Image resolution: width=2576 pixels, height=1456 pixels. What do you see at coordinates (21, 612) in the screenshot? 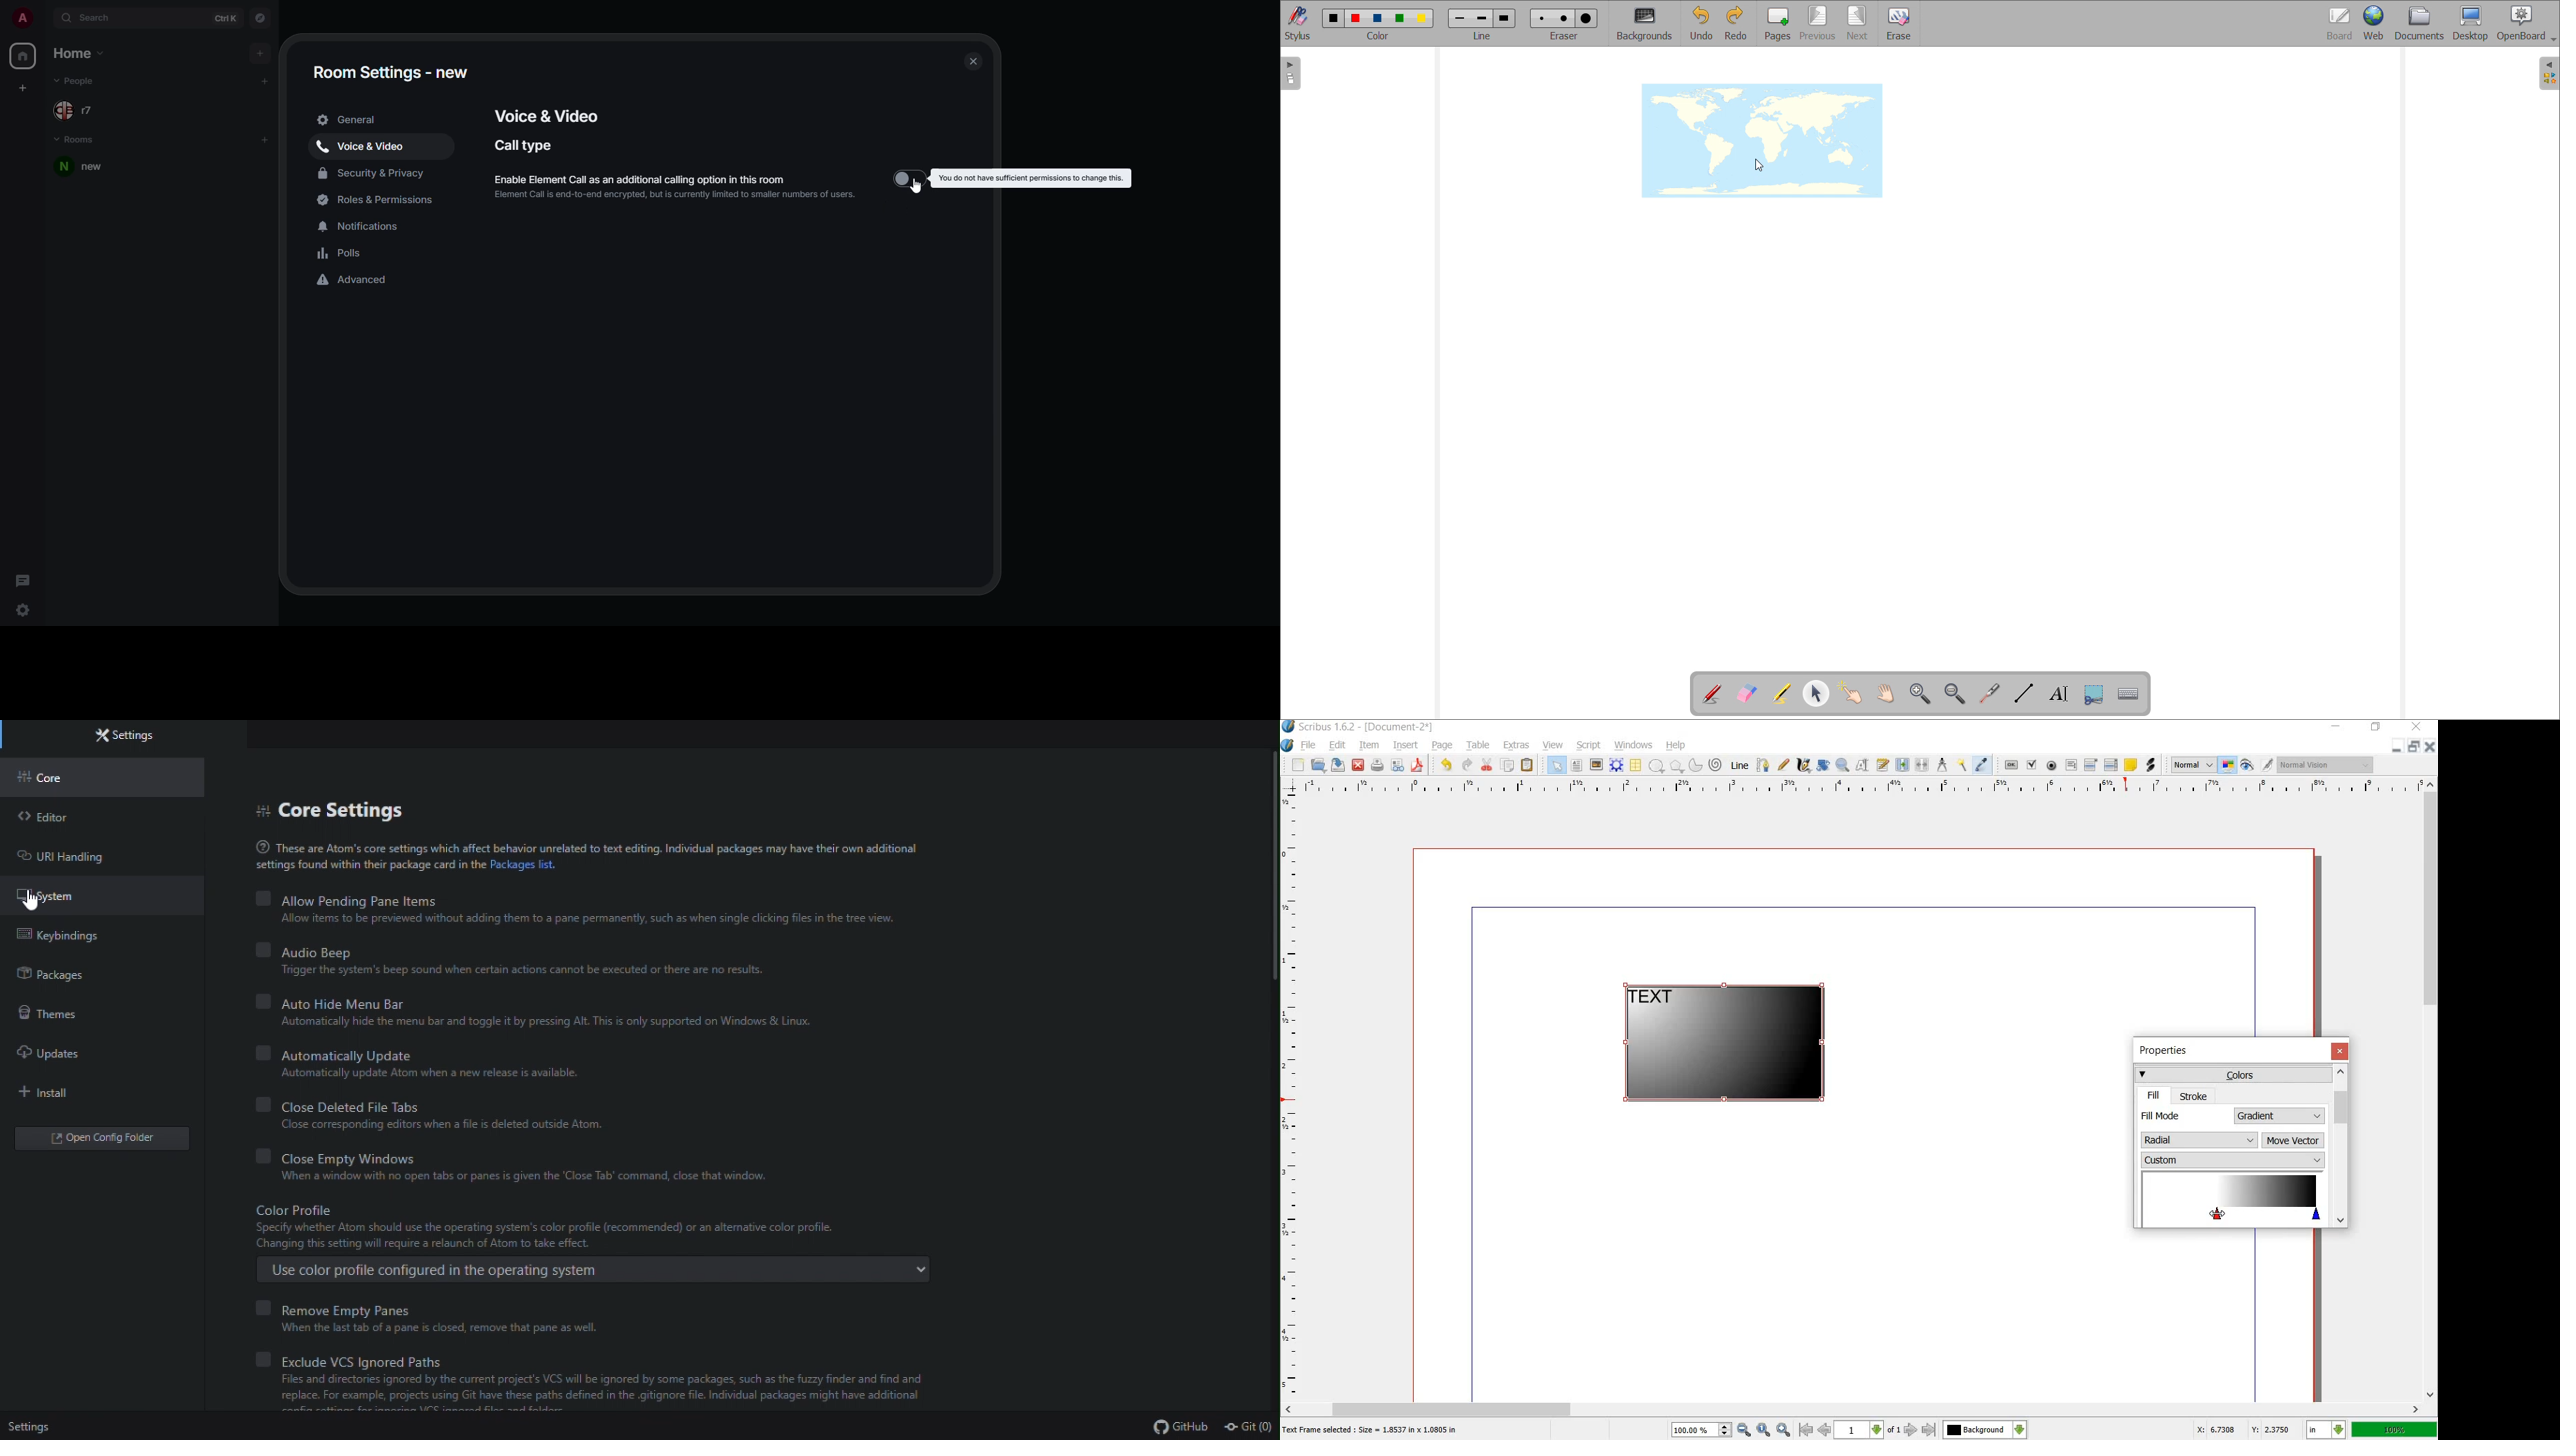
I see `quick settings` at bounding box center [21, 612].